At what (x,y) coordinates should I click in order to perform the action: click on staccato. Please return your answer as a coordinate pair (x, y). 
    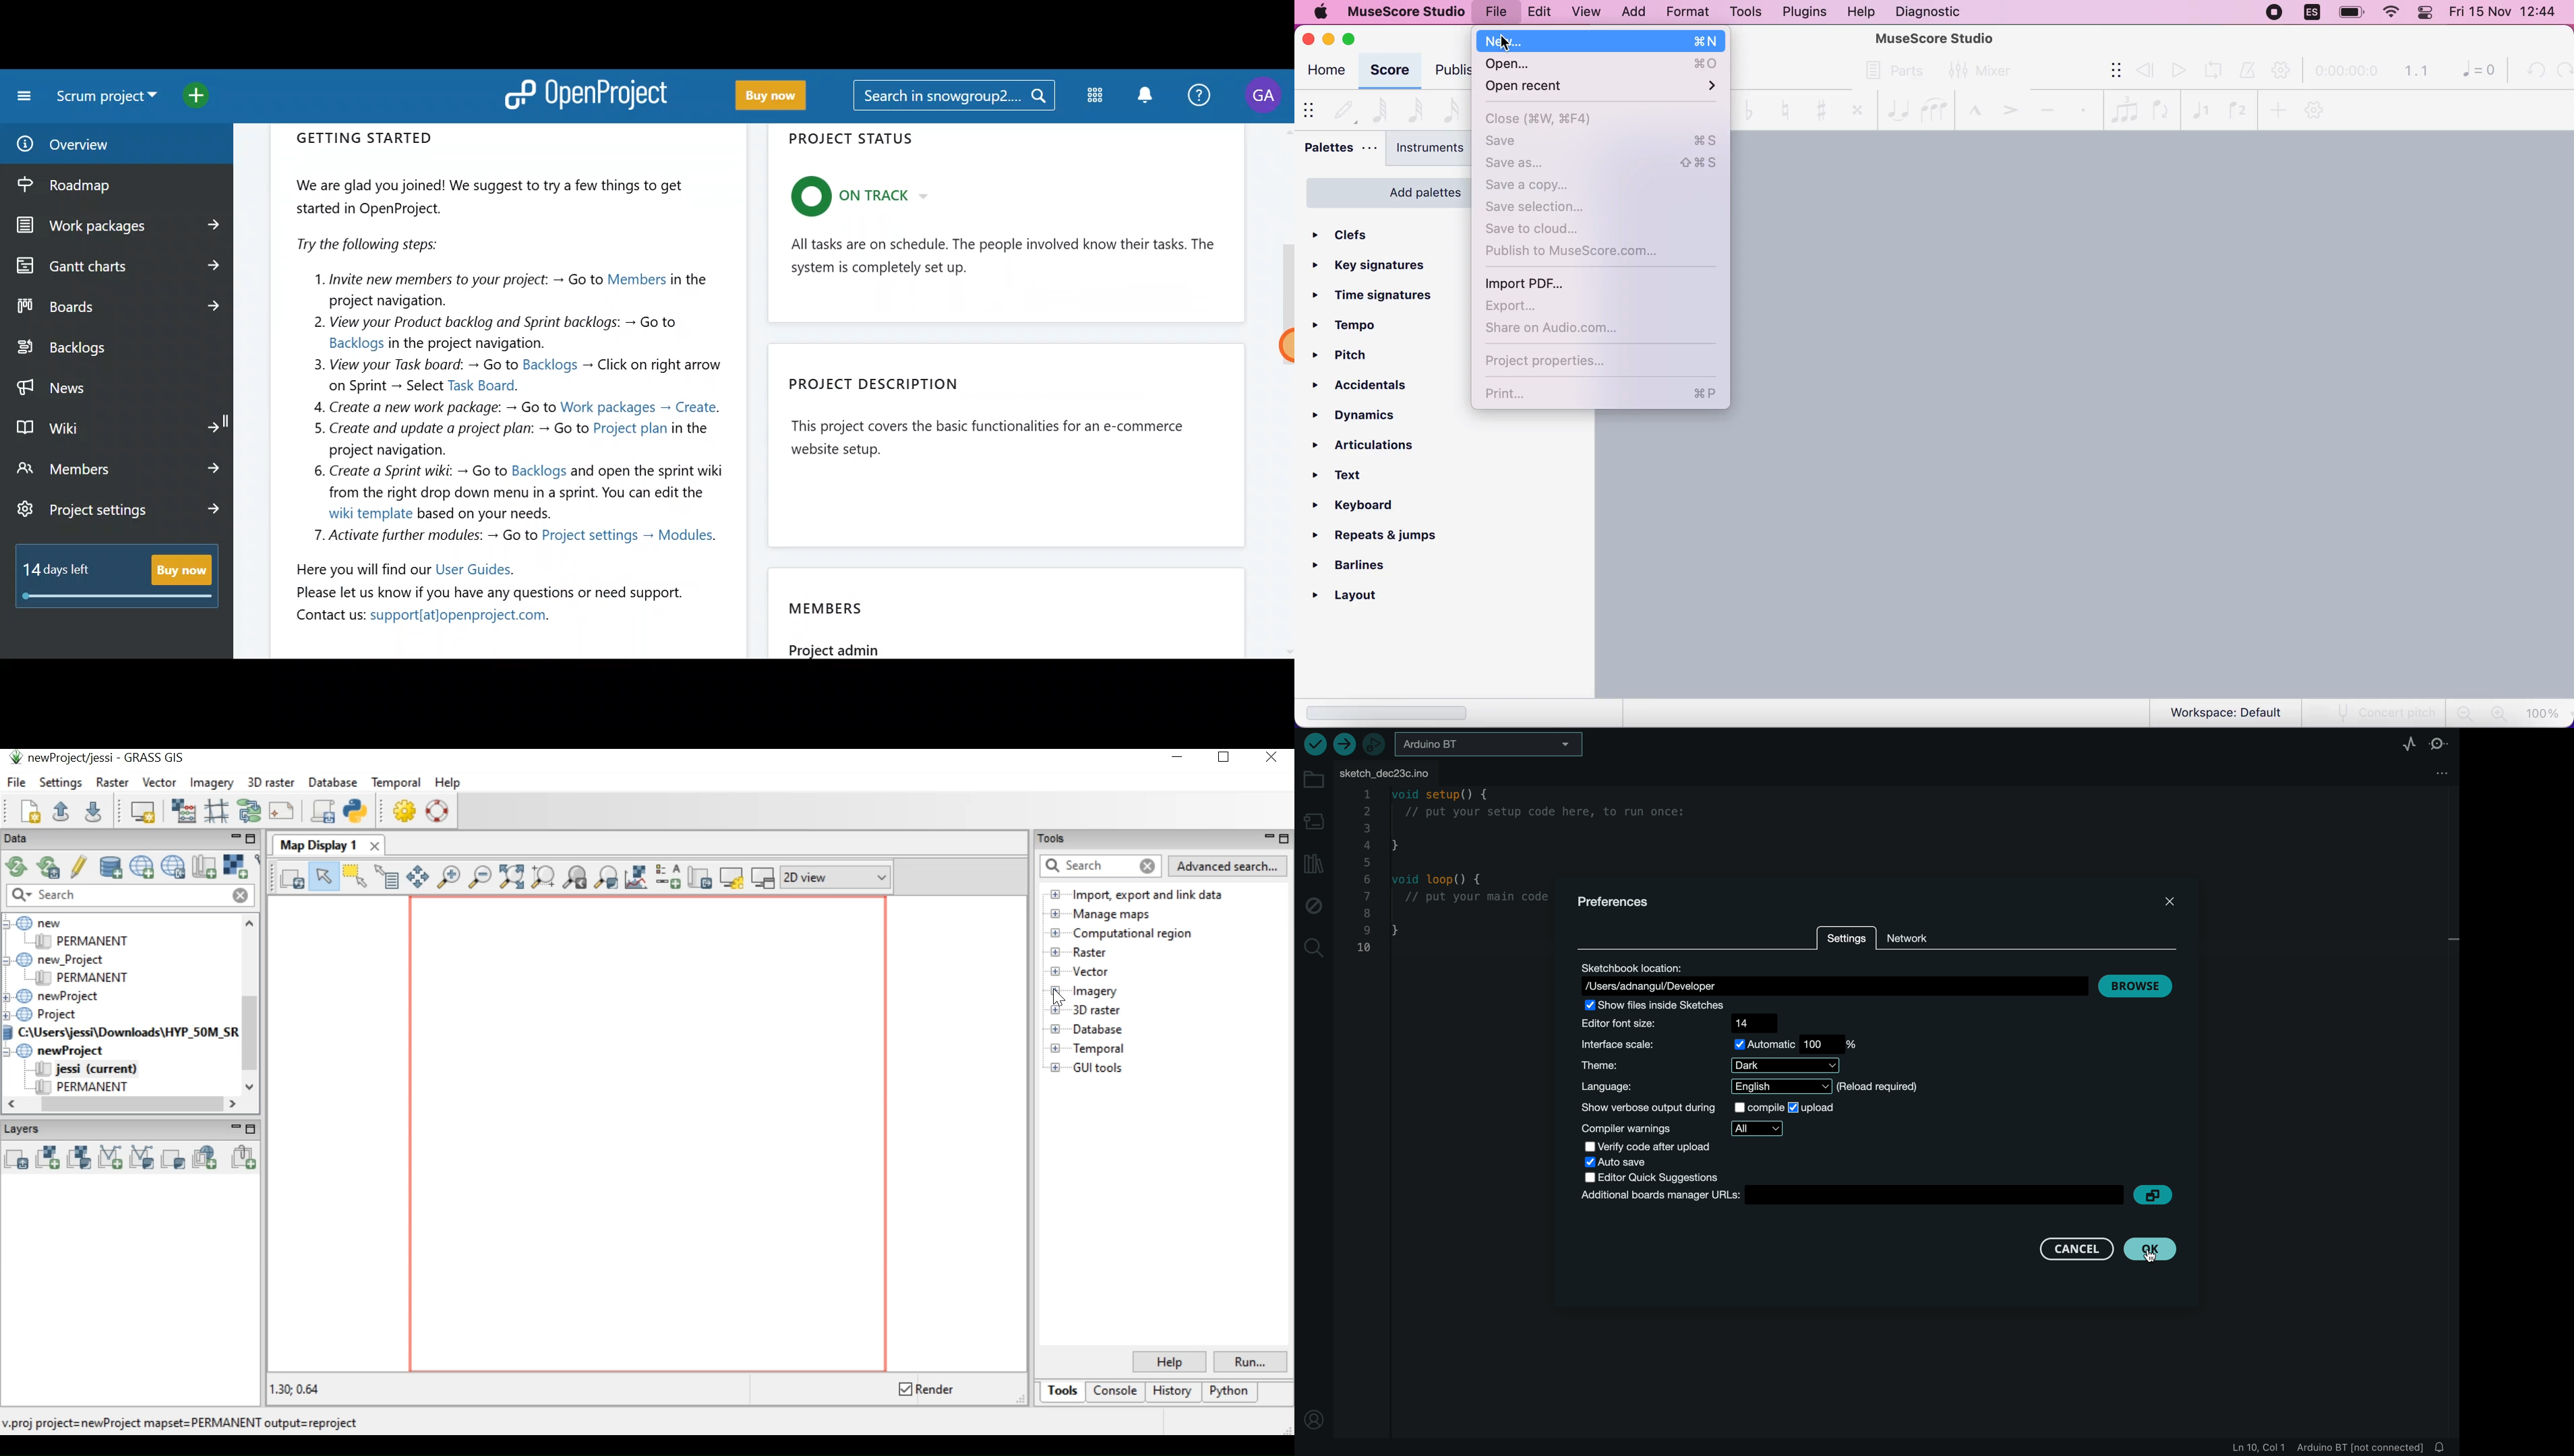
    Looking at the image, I should click on (2085, 109).